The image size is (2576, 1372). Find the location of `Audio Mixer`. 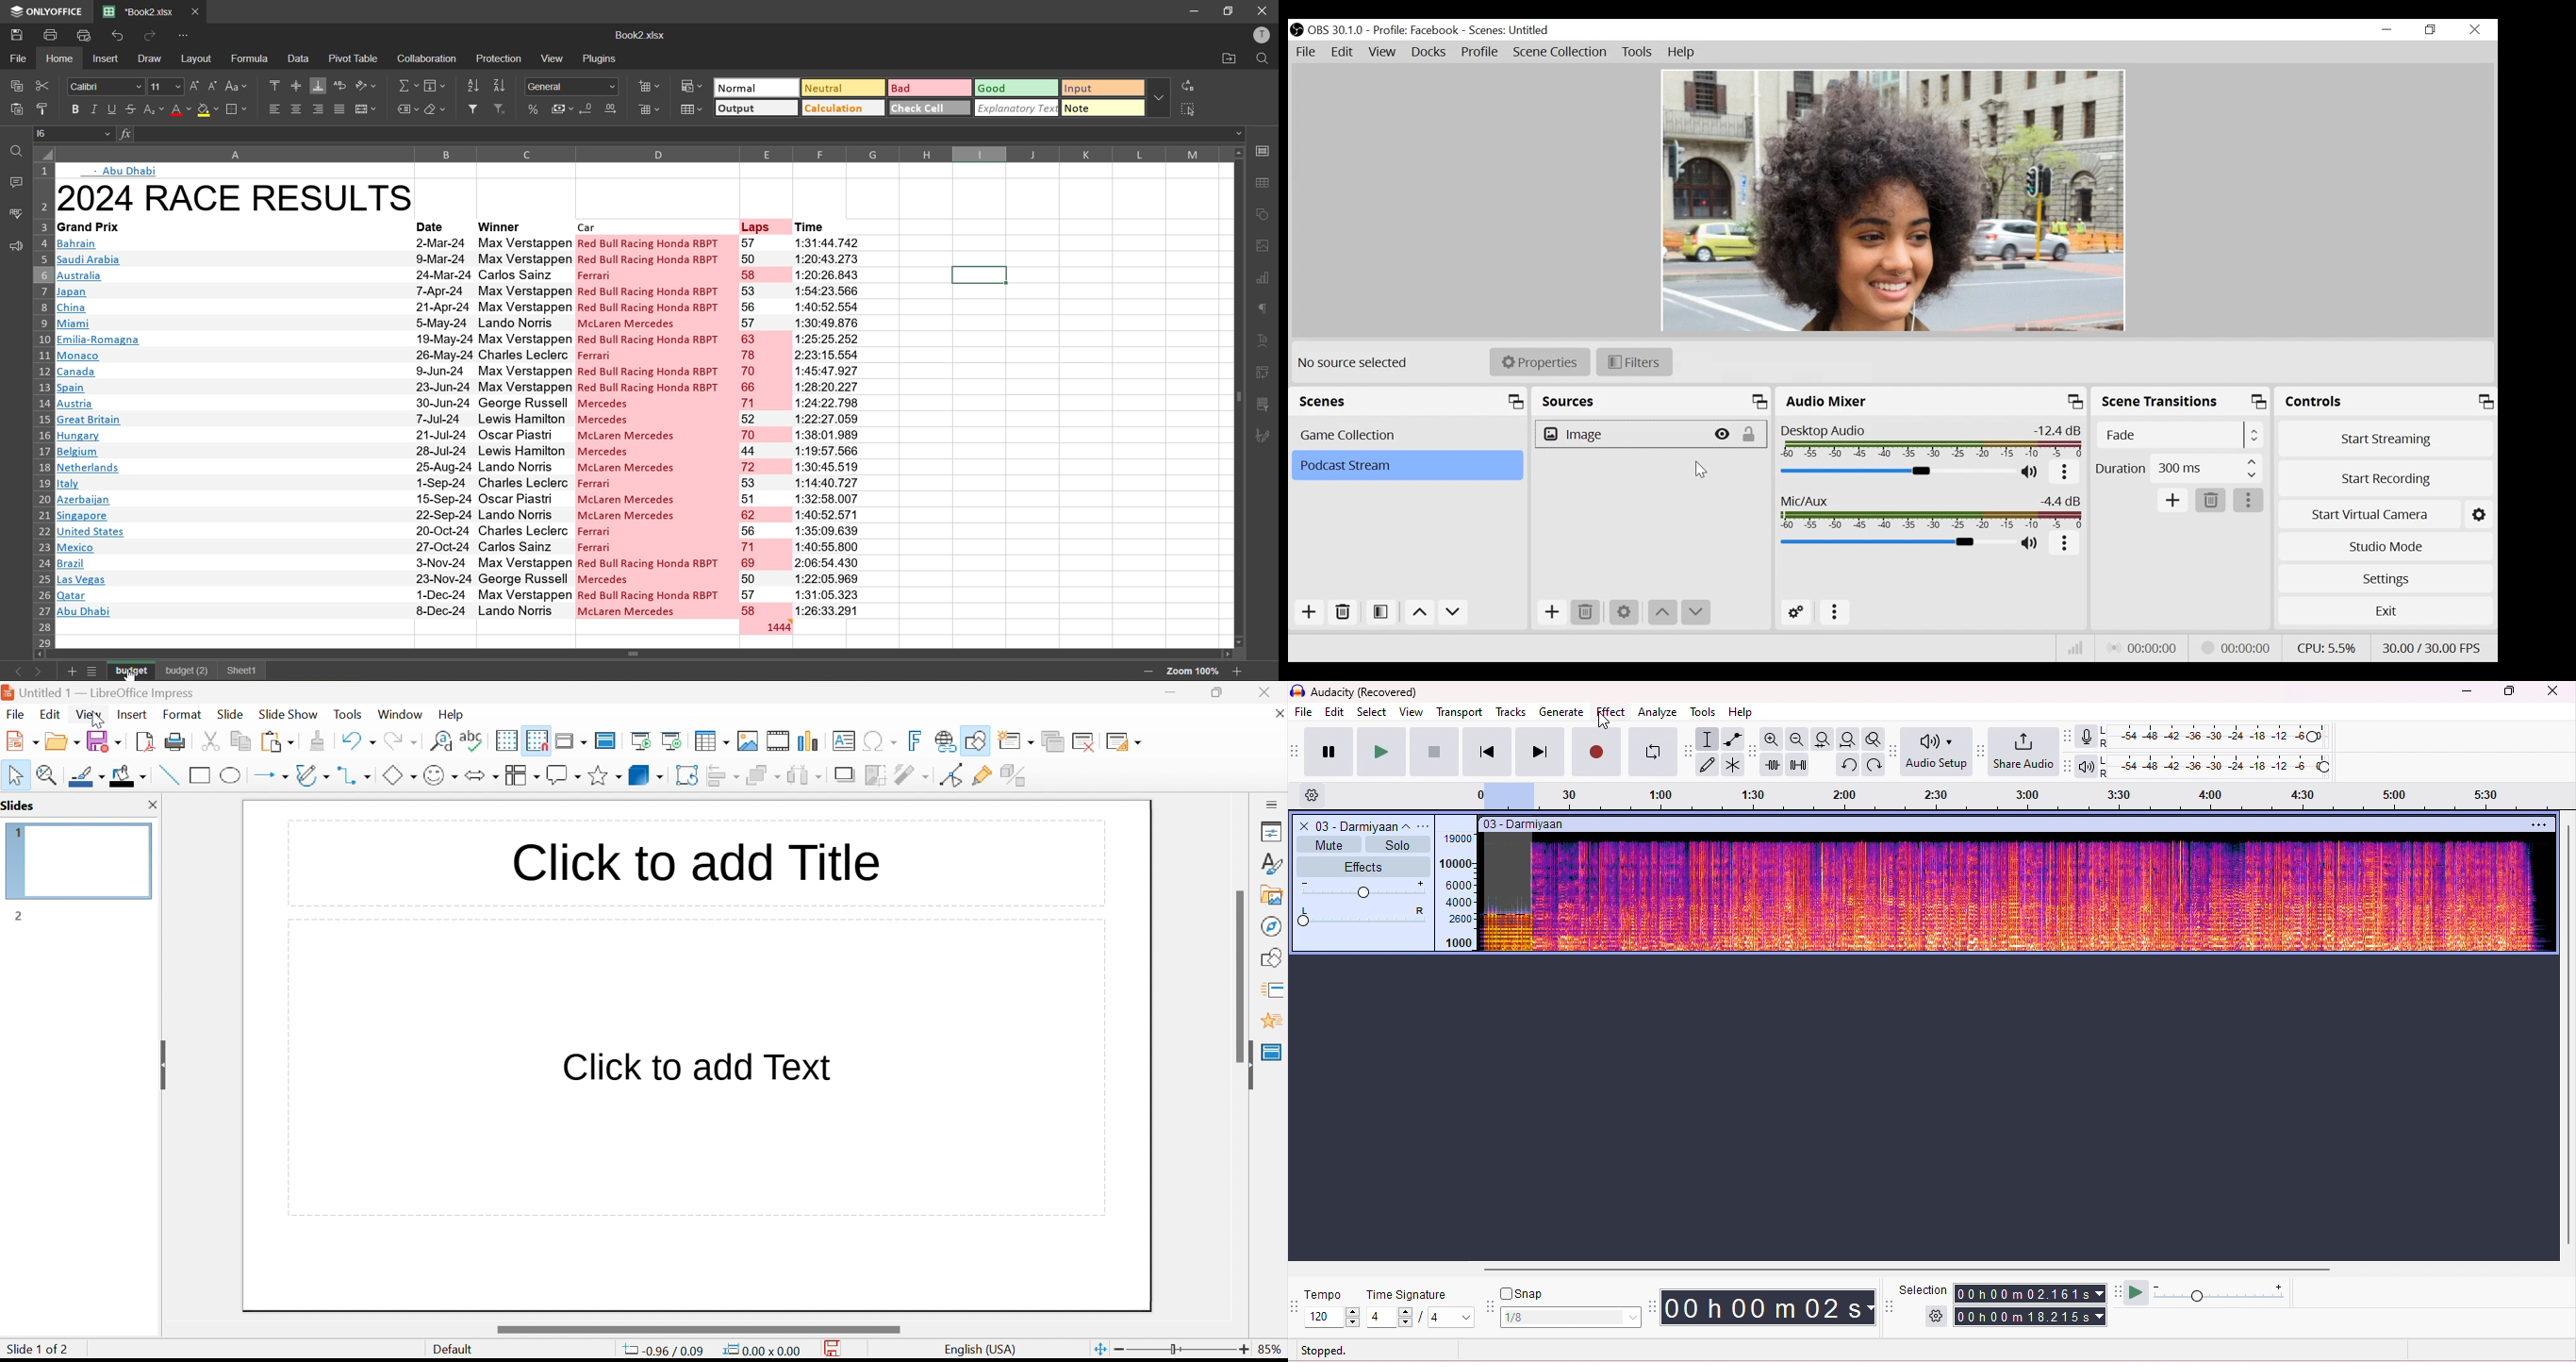

Audio Mixer is located at coordinates (1898, 471).